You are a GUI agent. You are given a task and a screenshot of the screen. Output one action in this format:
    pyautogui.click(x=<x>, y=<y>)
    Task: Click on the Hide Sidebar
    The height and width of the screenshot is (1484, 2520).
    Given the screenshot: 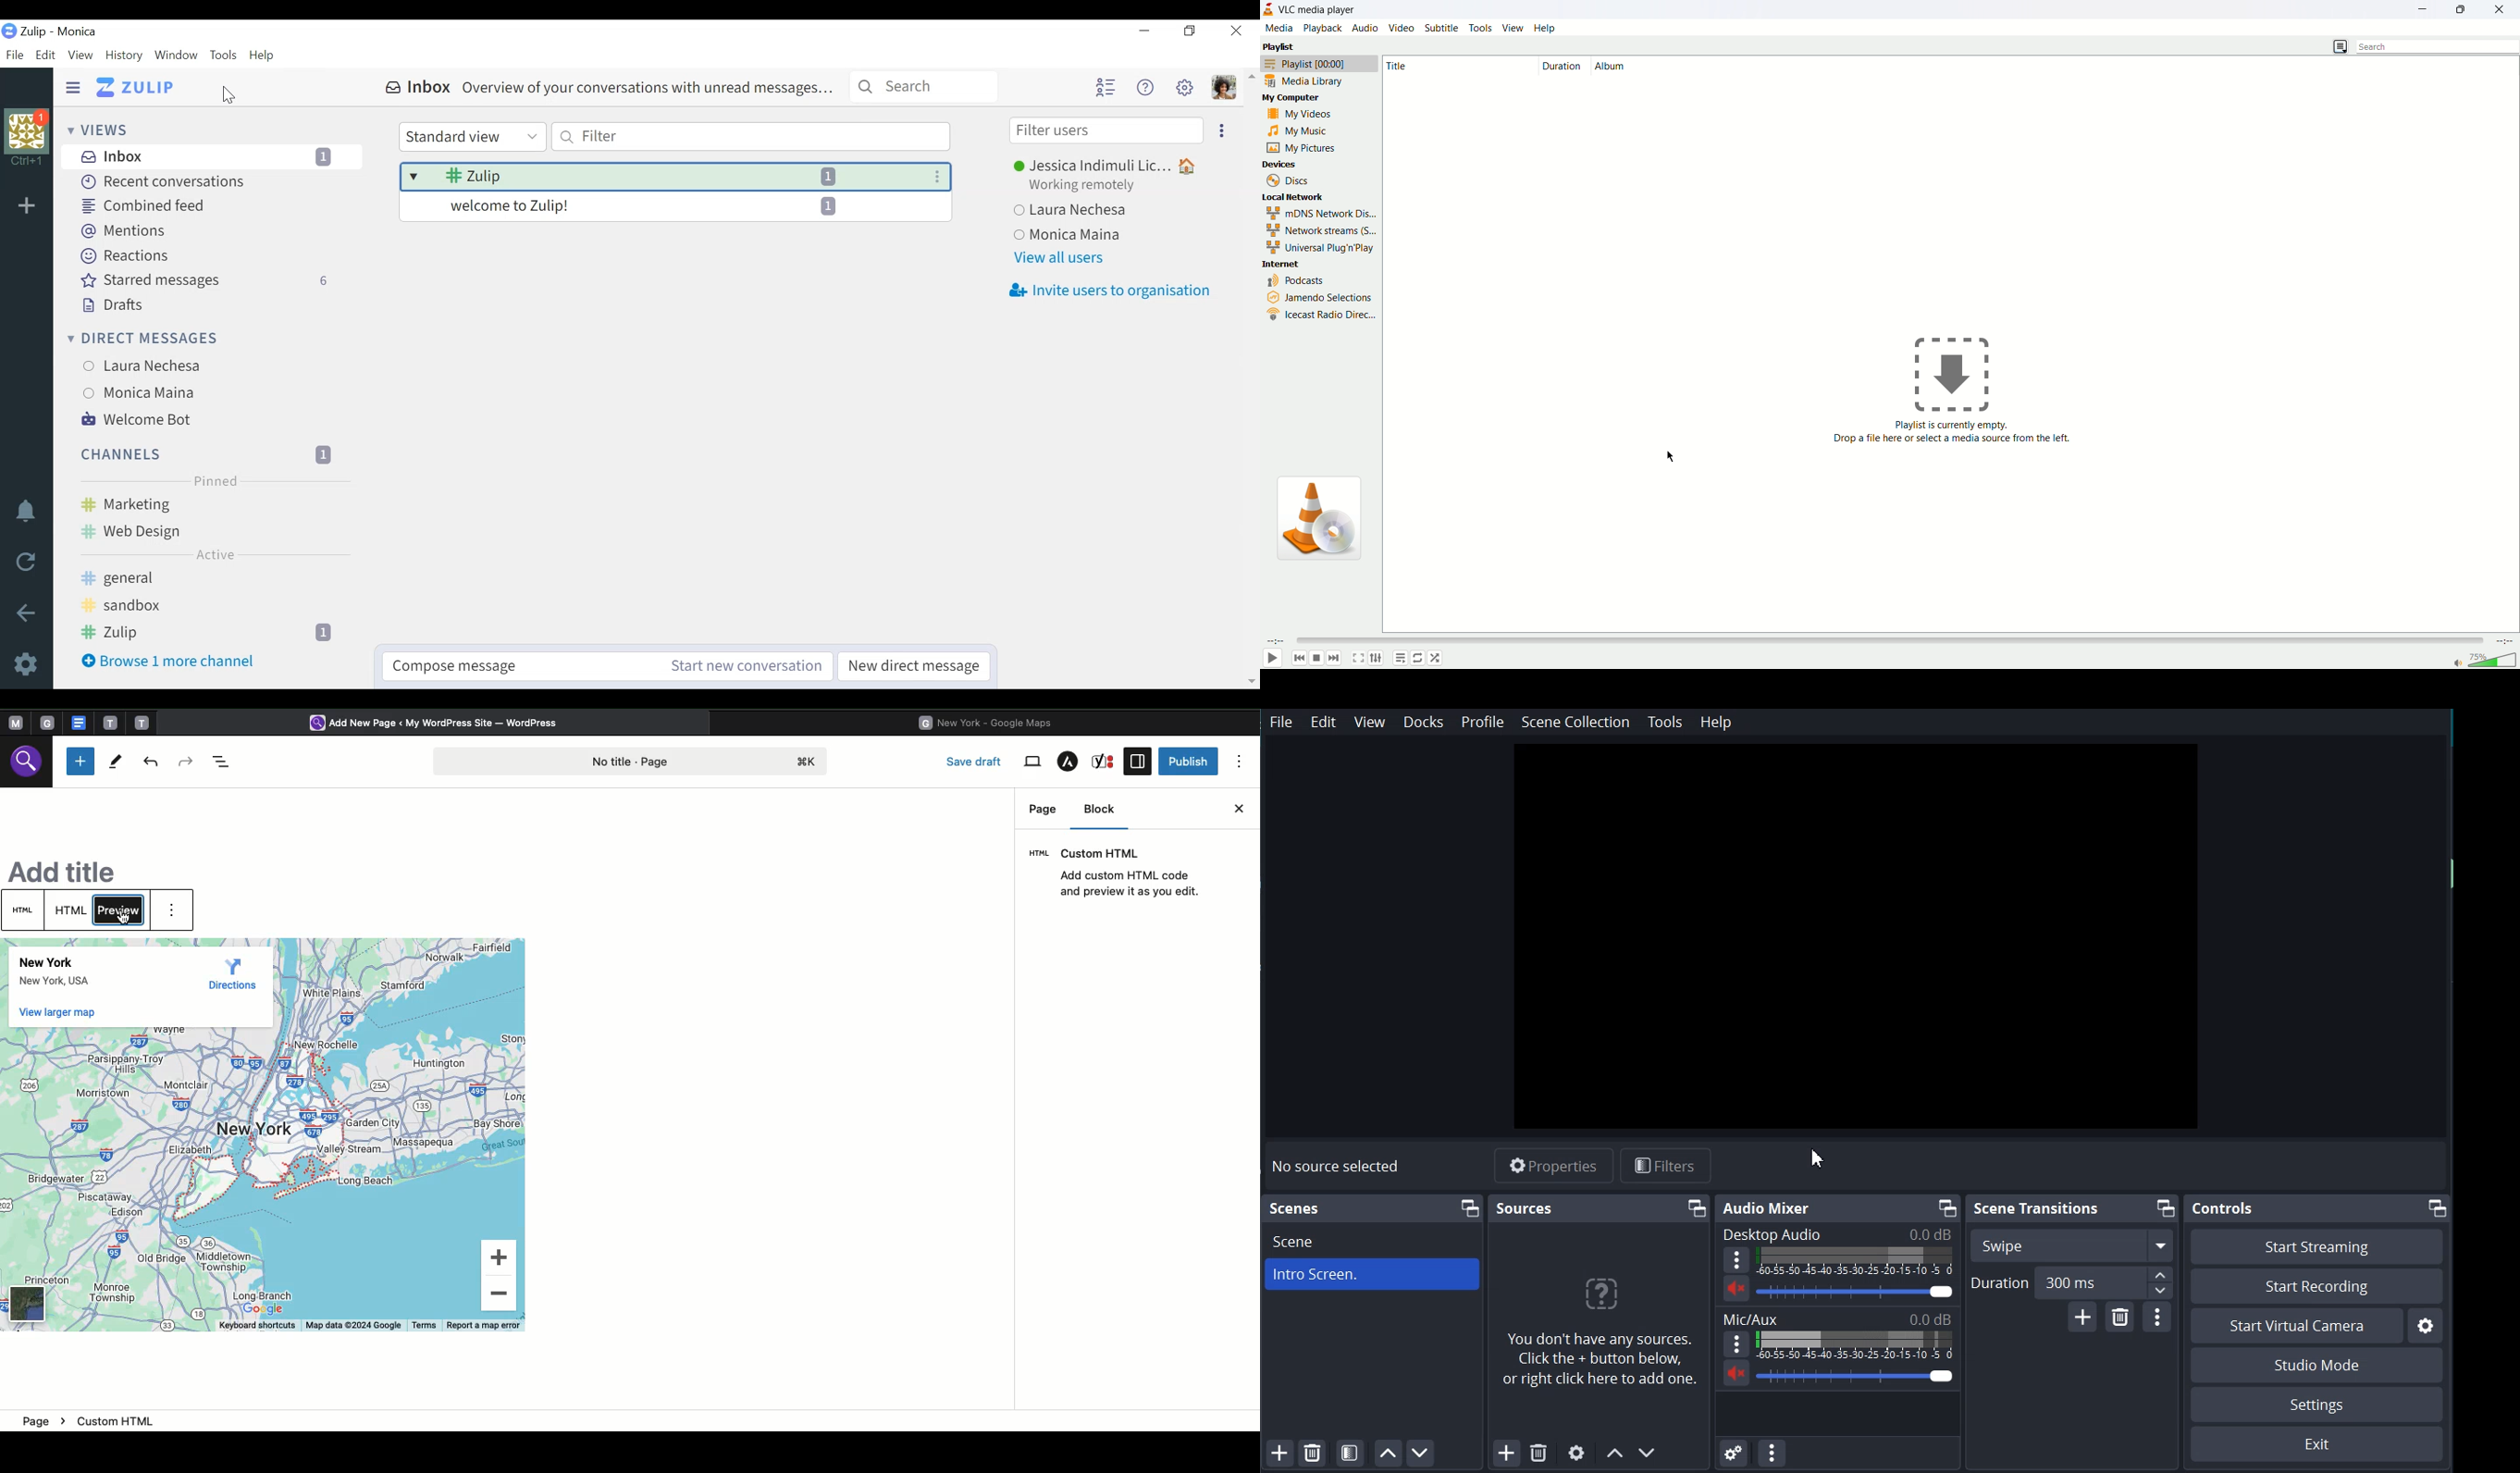 What is the action you would take?
    pyautogui.click(x=72, y=87)
    